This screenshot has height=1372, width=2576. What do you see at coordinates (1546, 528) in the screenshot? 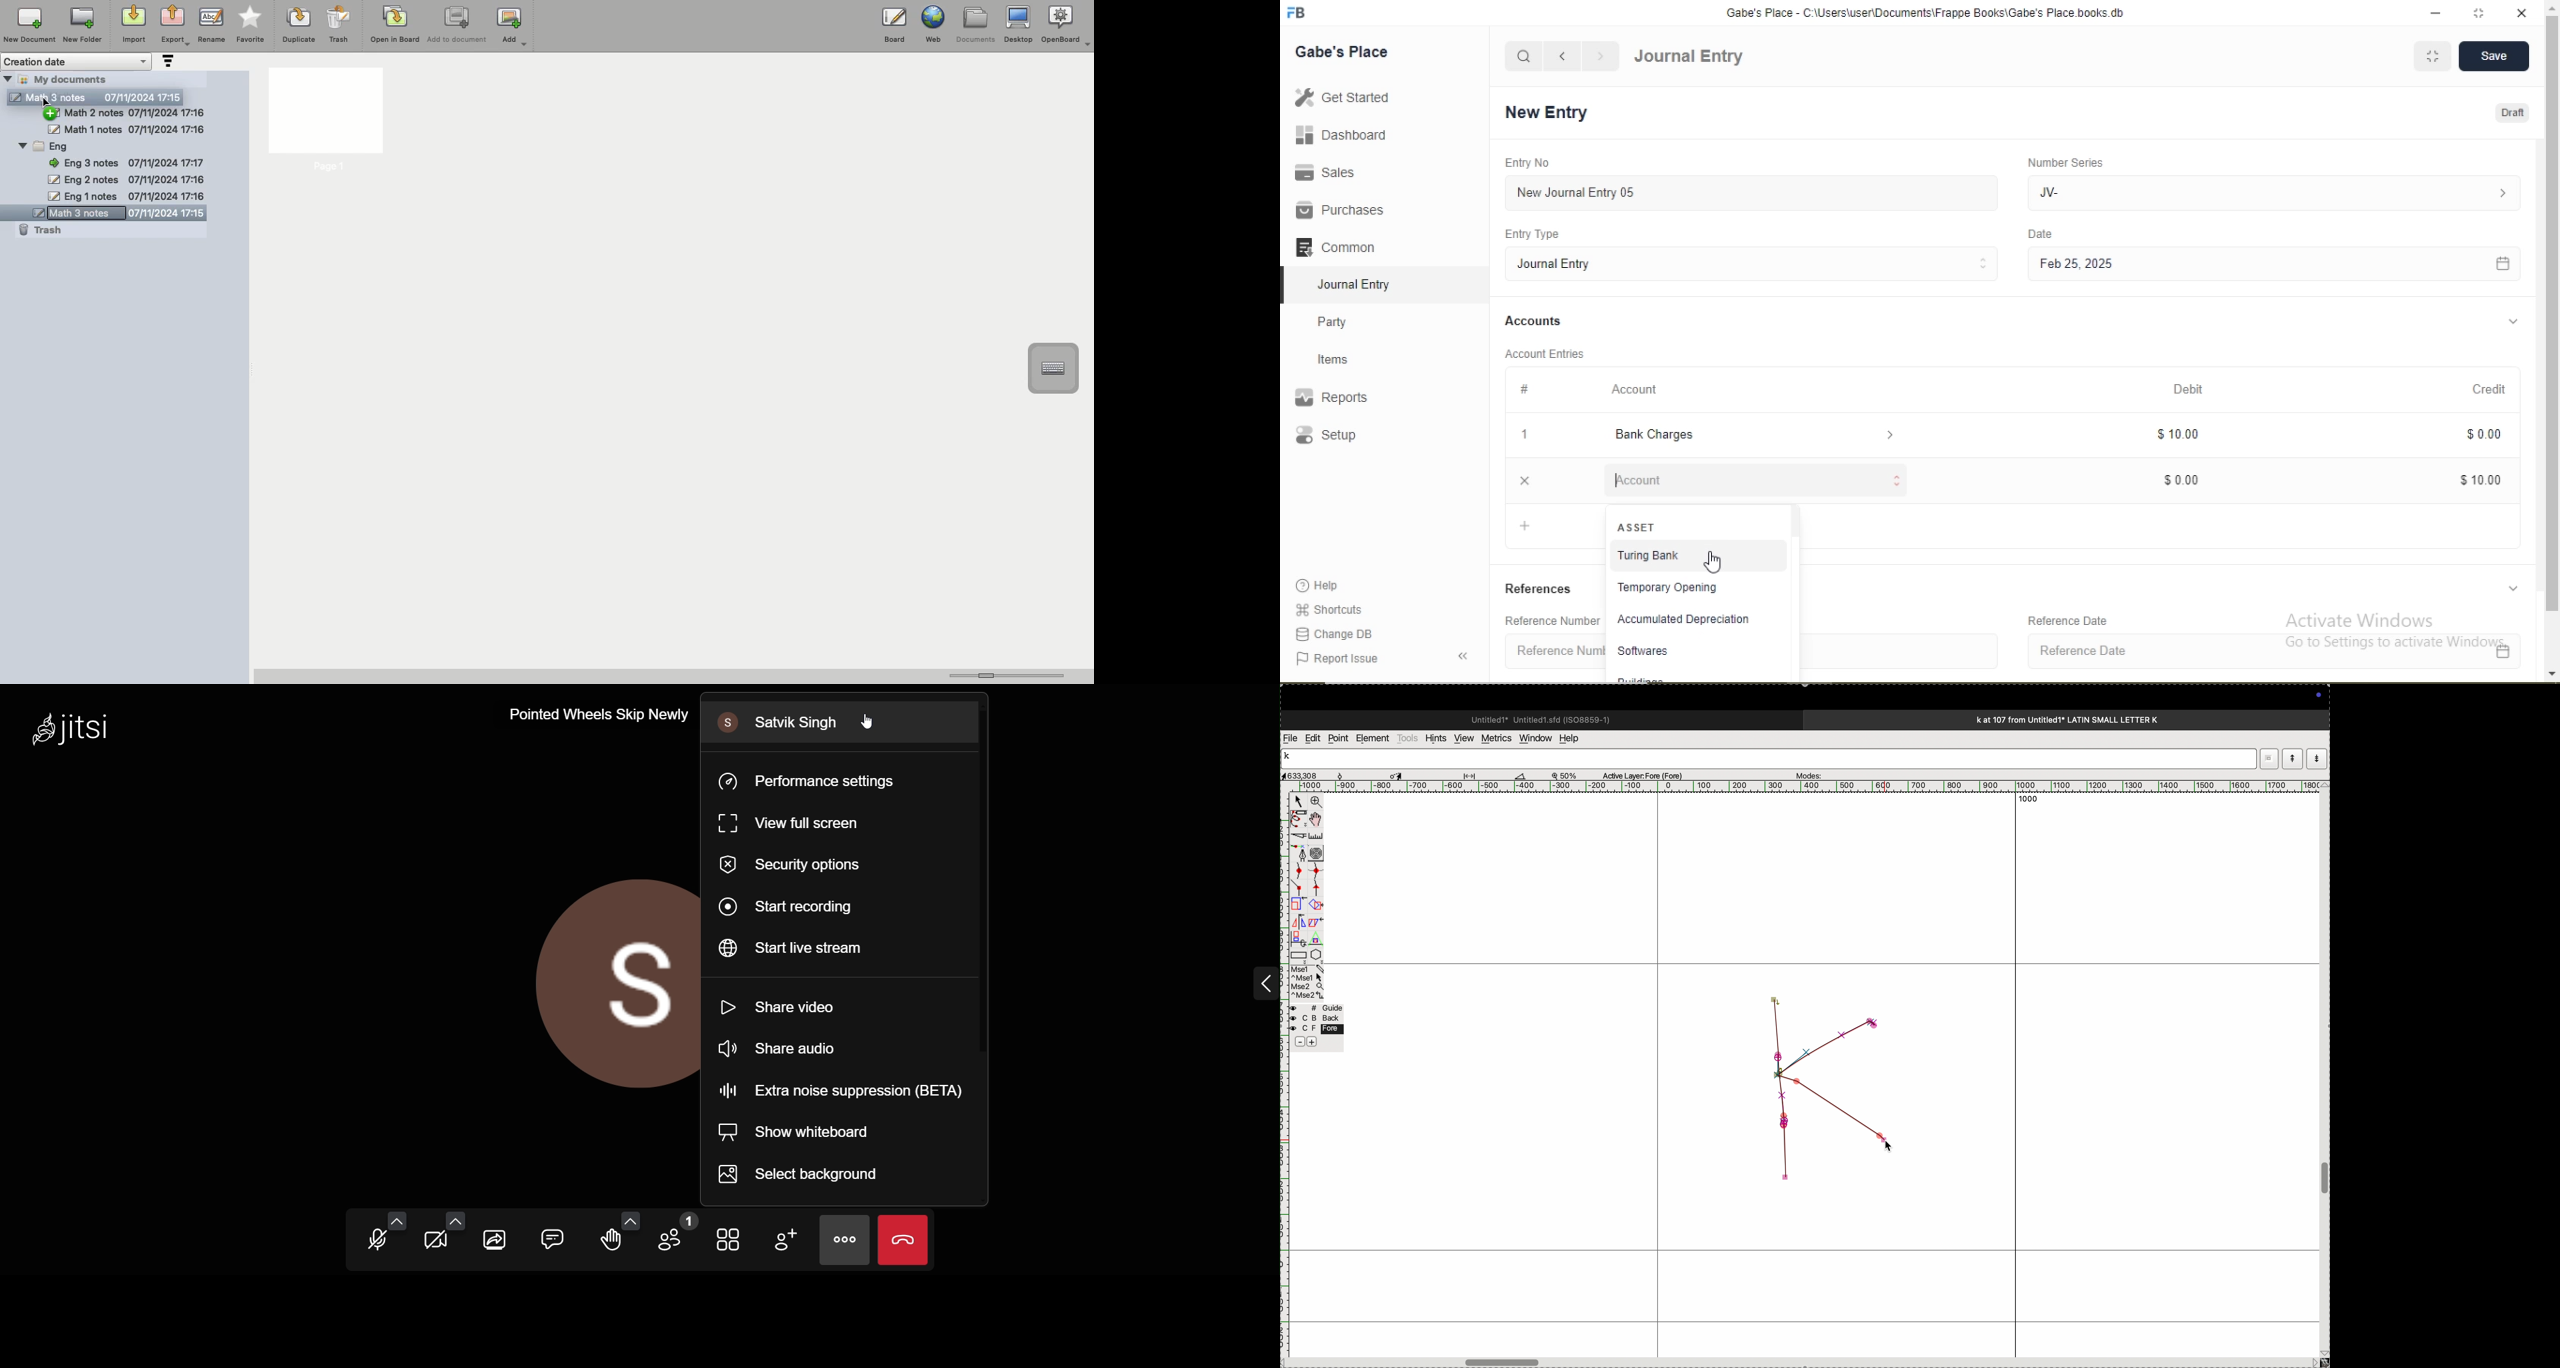
I see `+ Add Row` at bounding box center [1546, 528].